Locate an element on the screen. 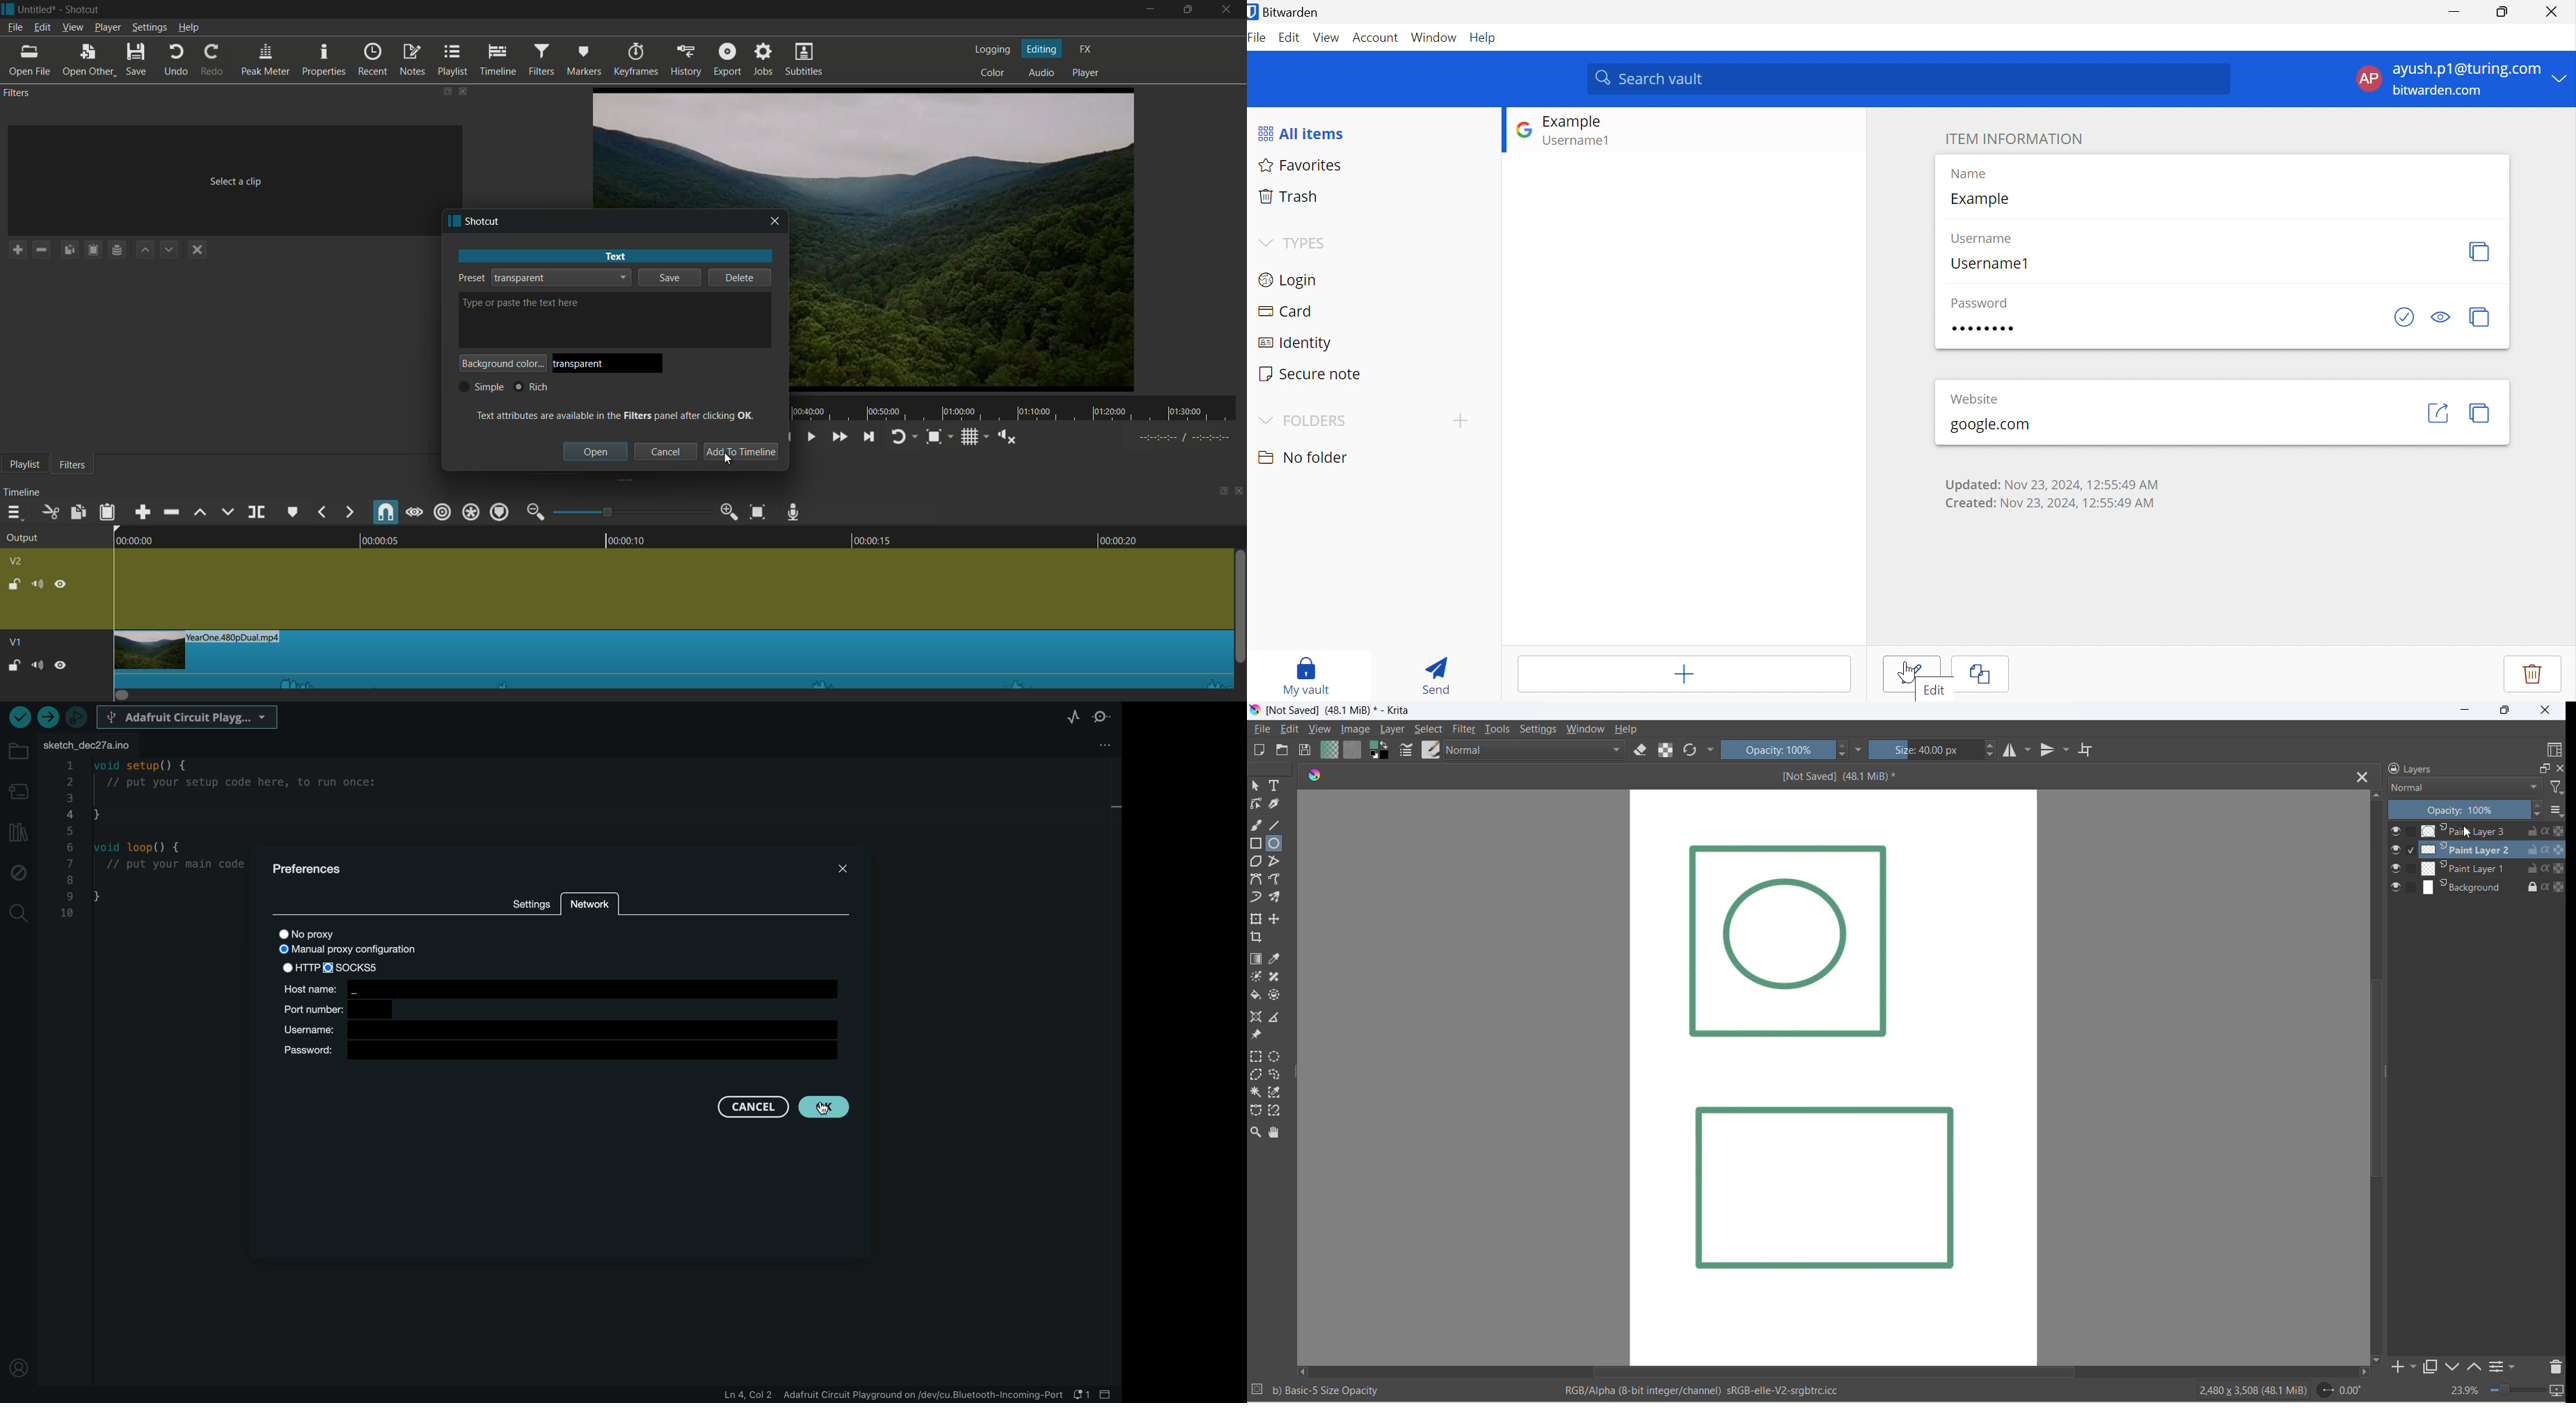 This screenshot has height=1428, width=2576. fill gradient is located at coordinates (1330, 751).